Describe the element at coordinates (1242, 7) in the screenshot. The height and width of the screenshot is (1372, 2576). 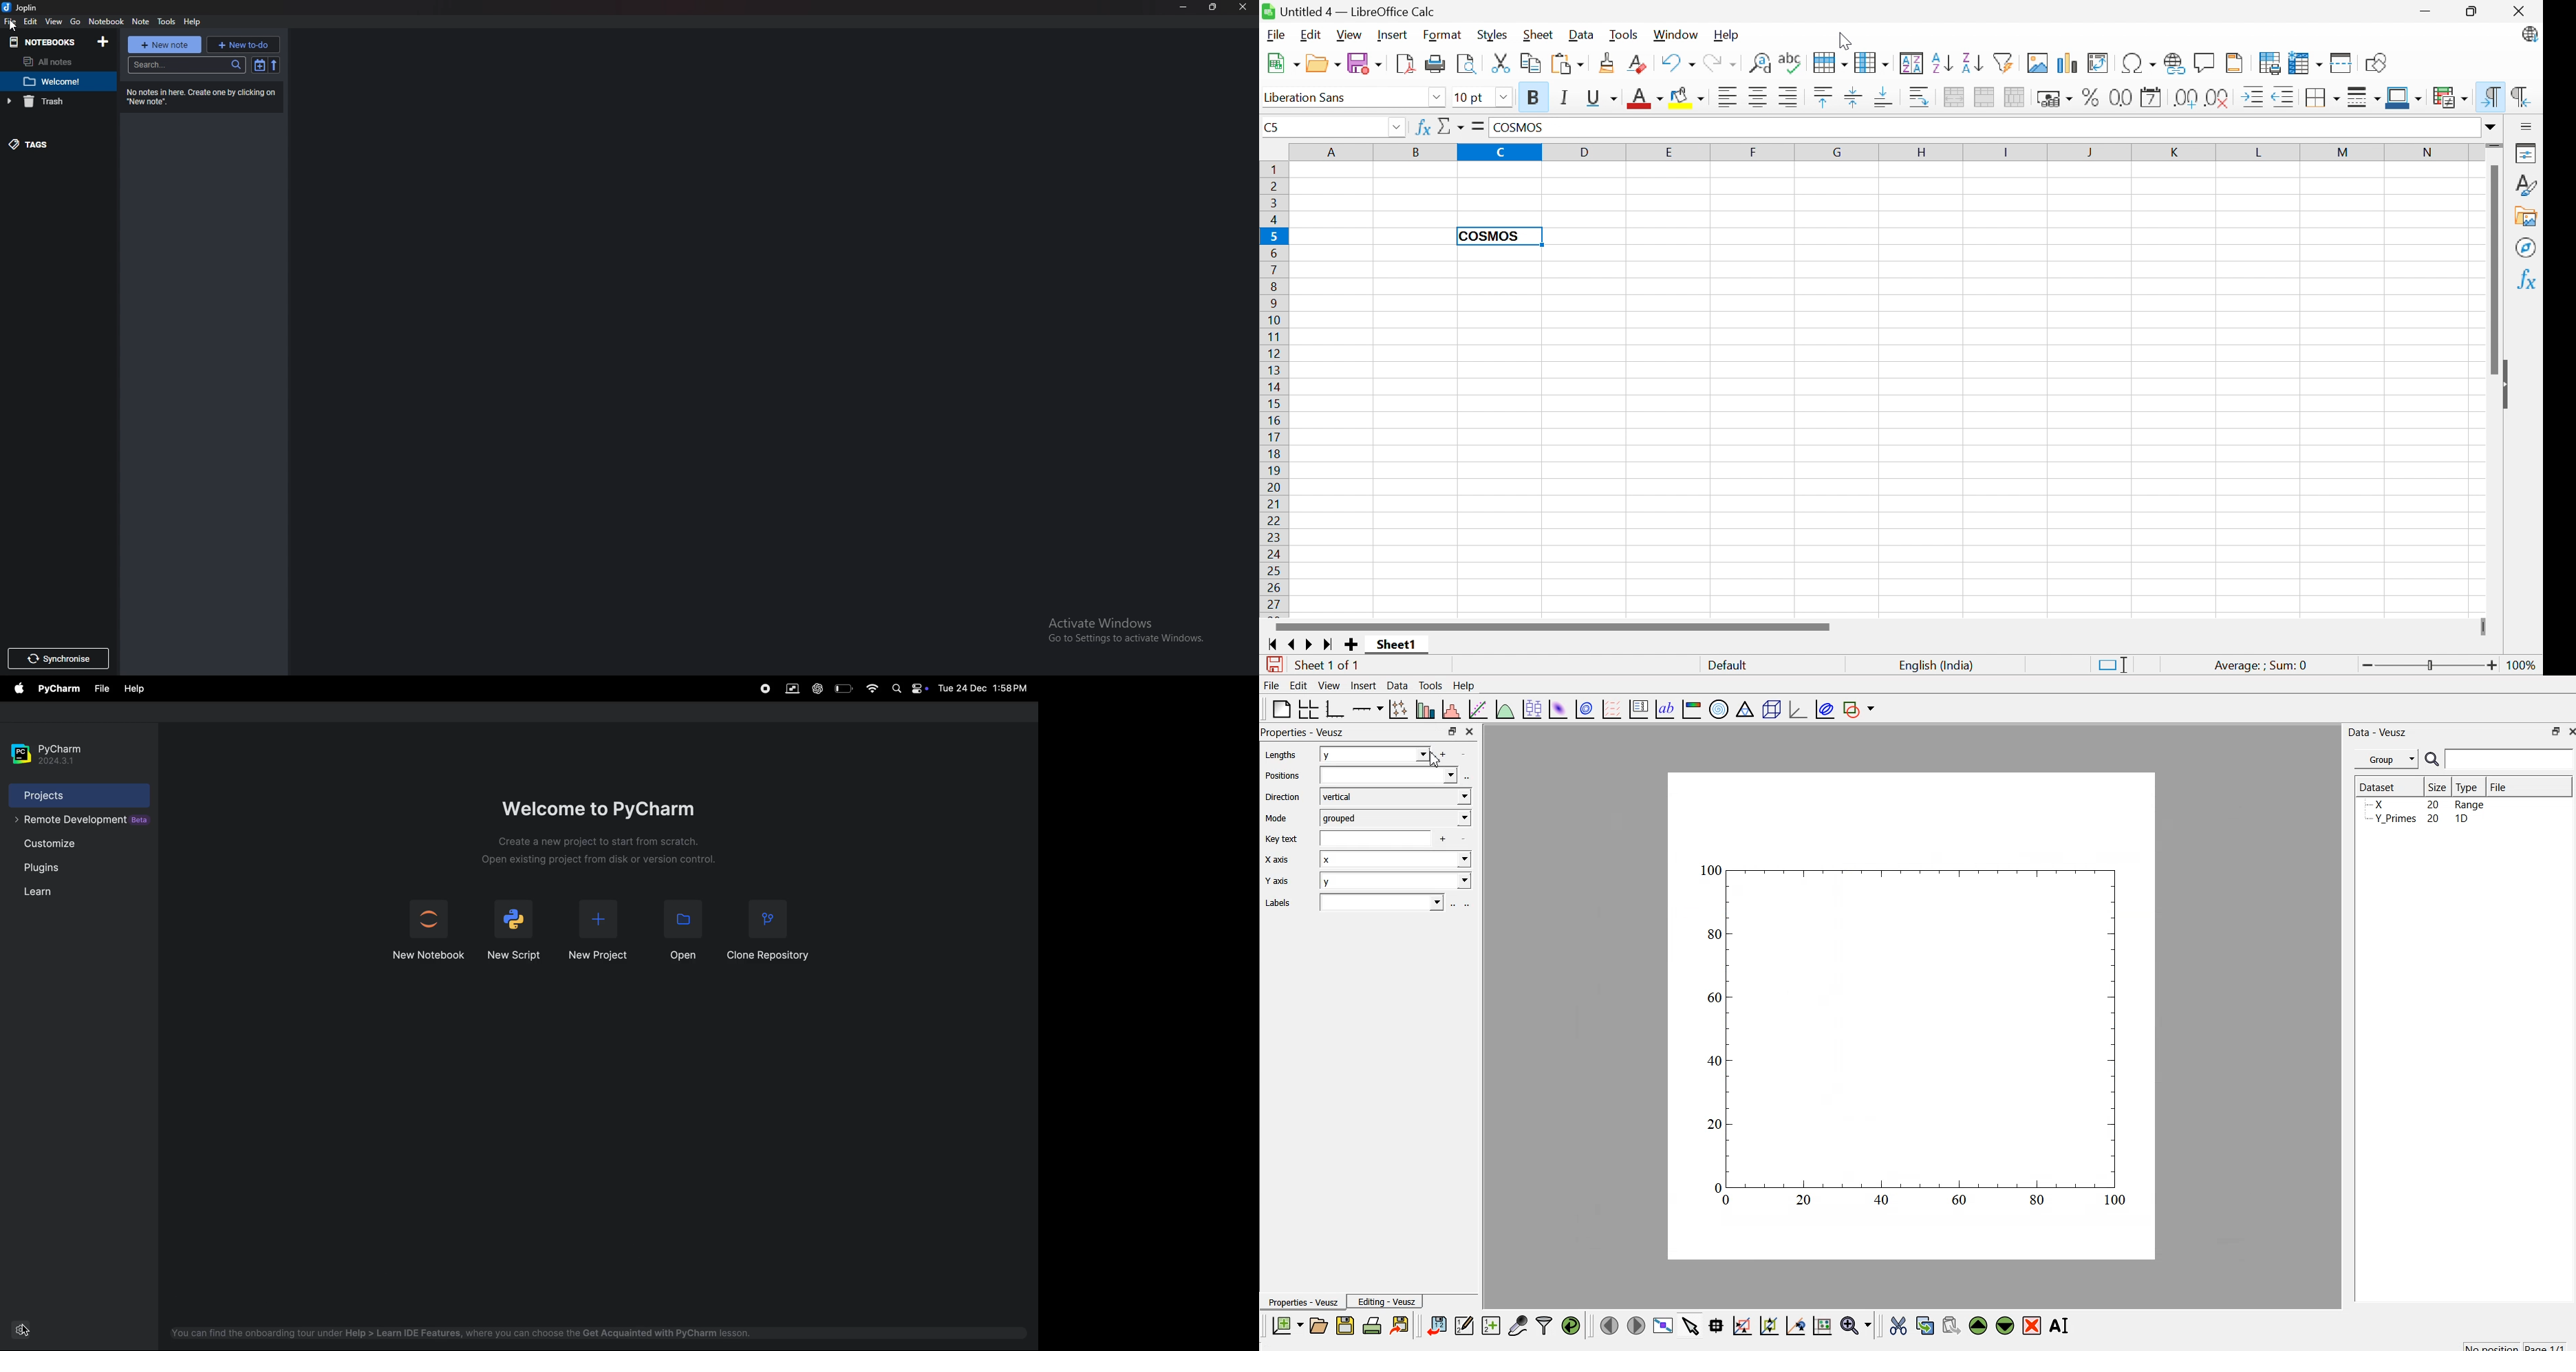
I see `Close` at that location.